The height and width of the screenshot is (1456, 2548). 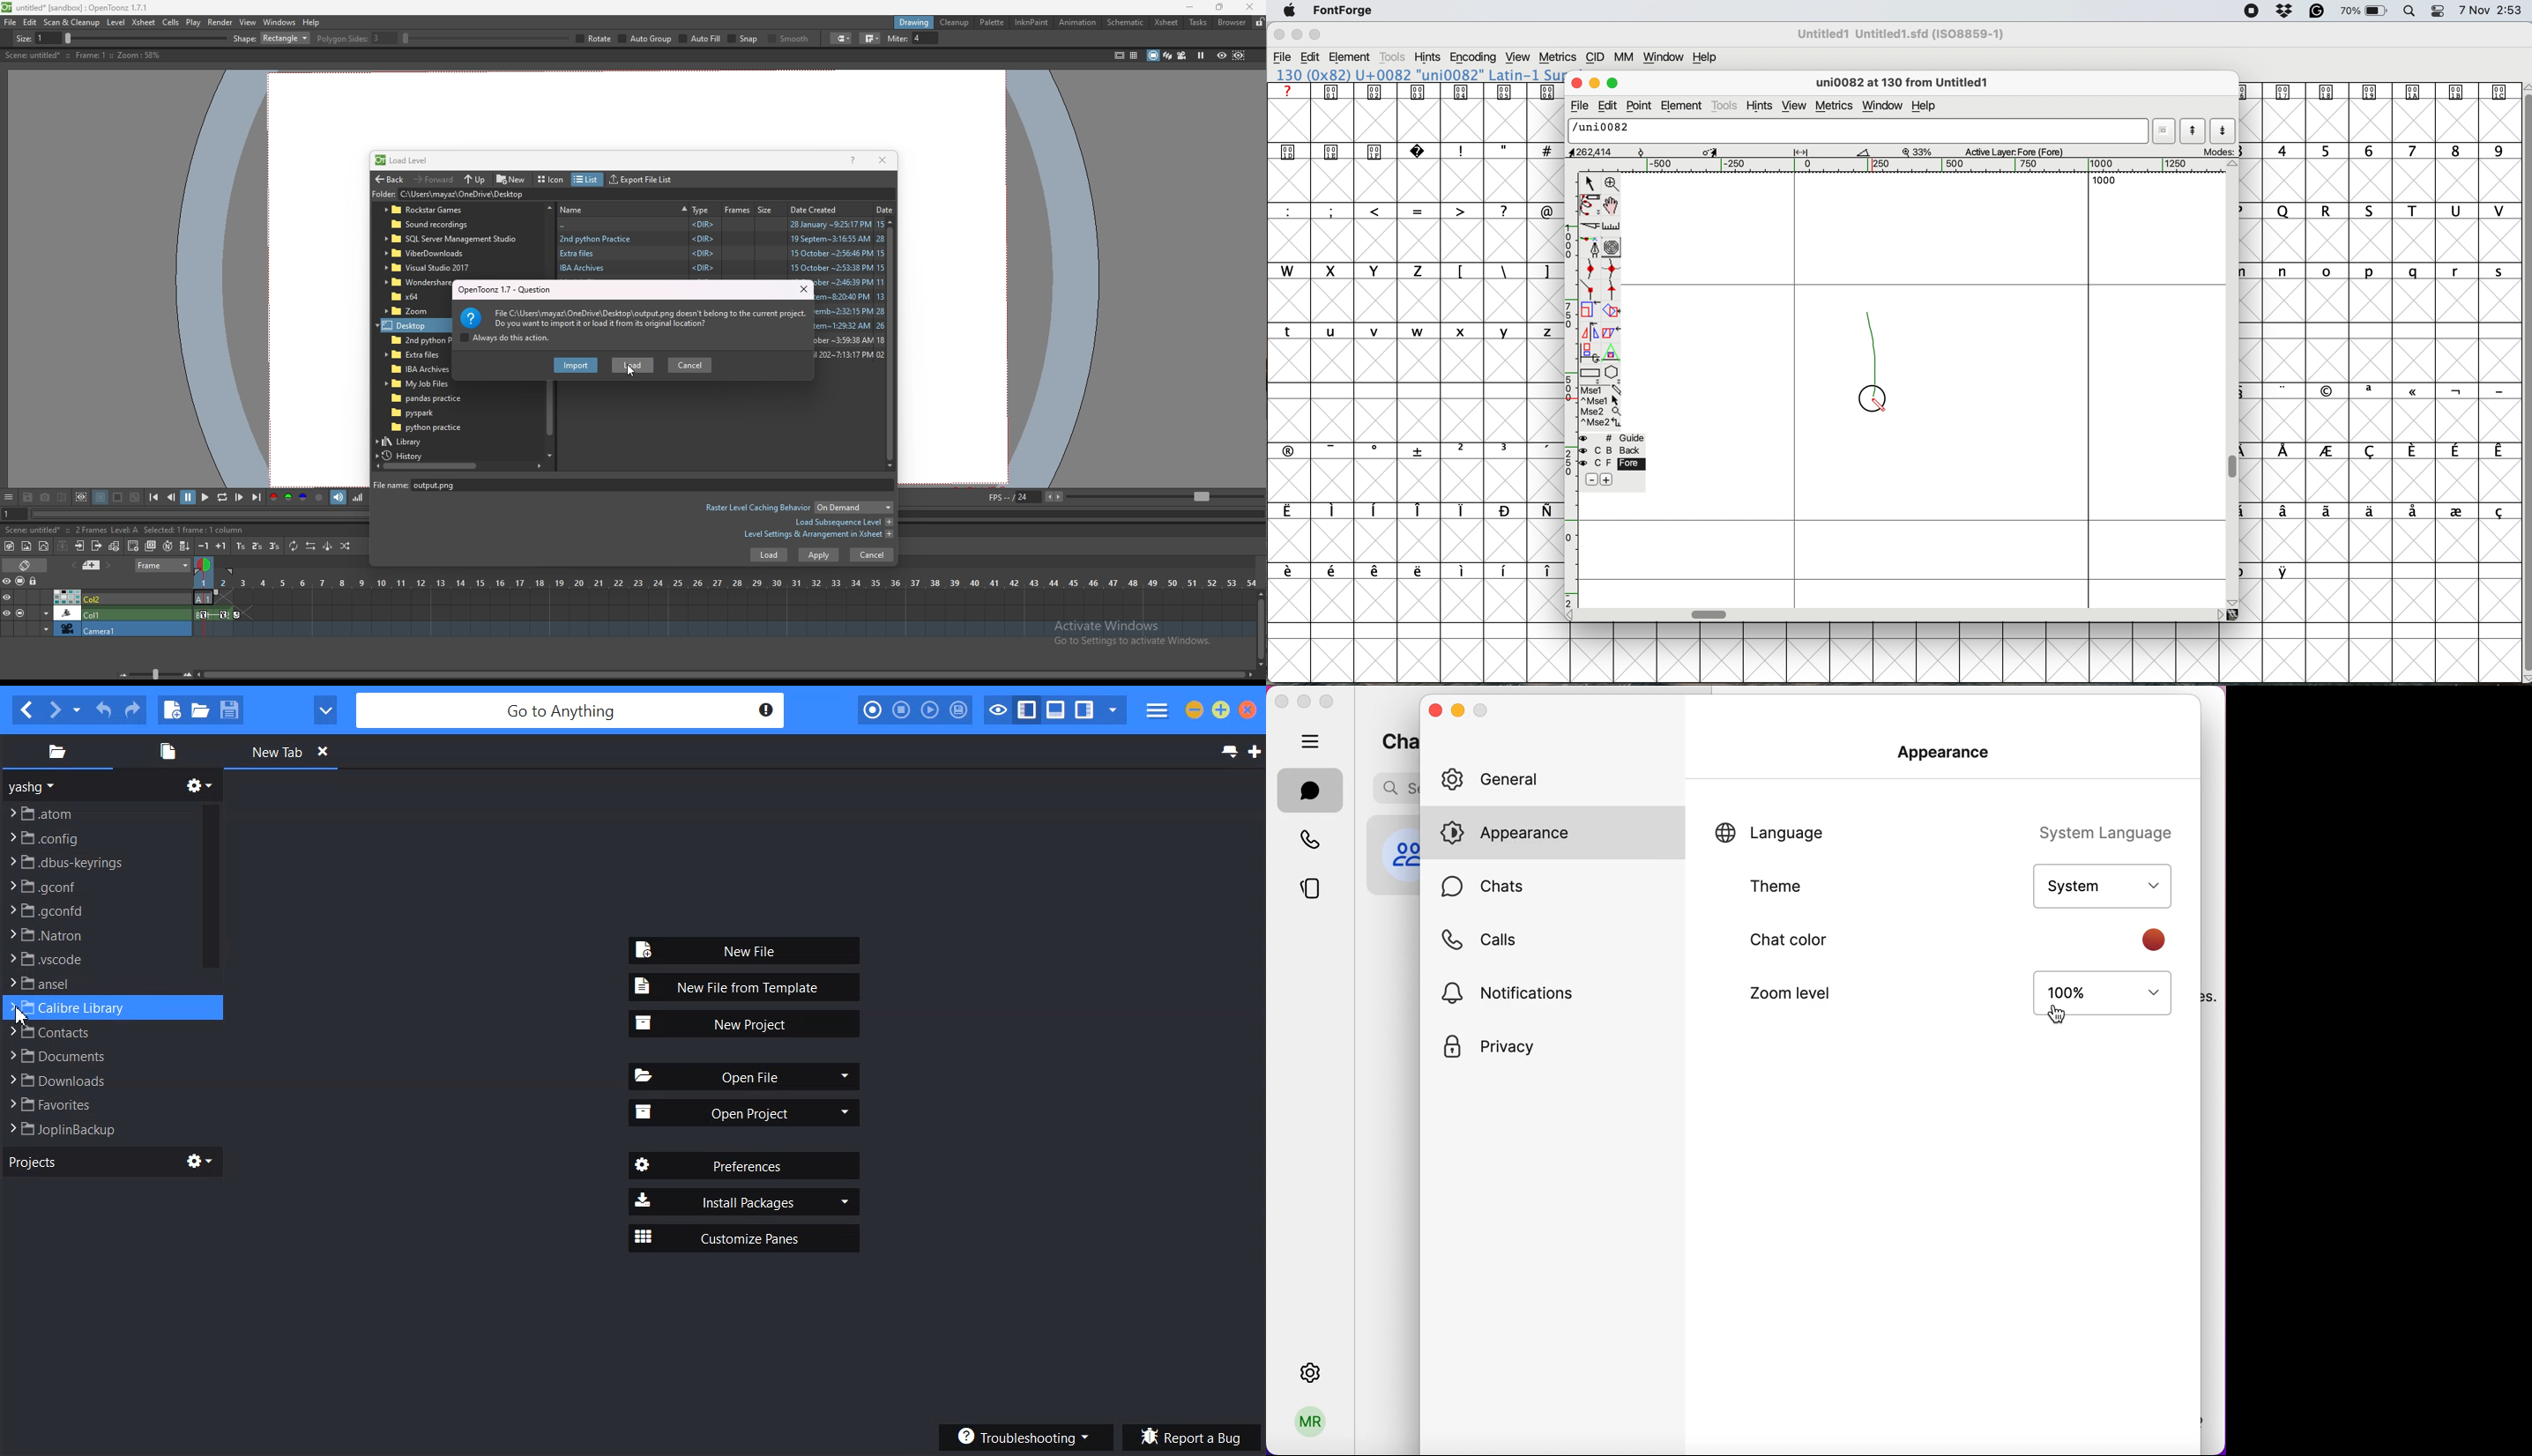 What do you see at coordinates (1612, 226) in the screenshot?
I see `measure distance` at bounding box center [1612, 226].